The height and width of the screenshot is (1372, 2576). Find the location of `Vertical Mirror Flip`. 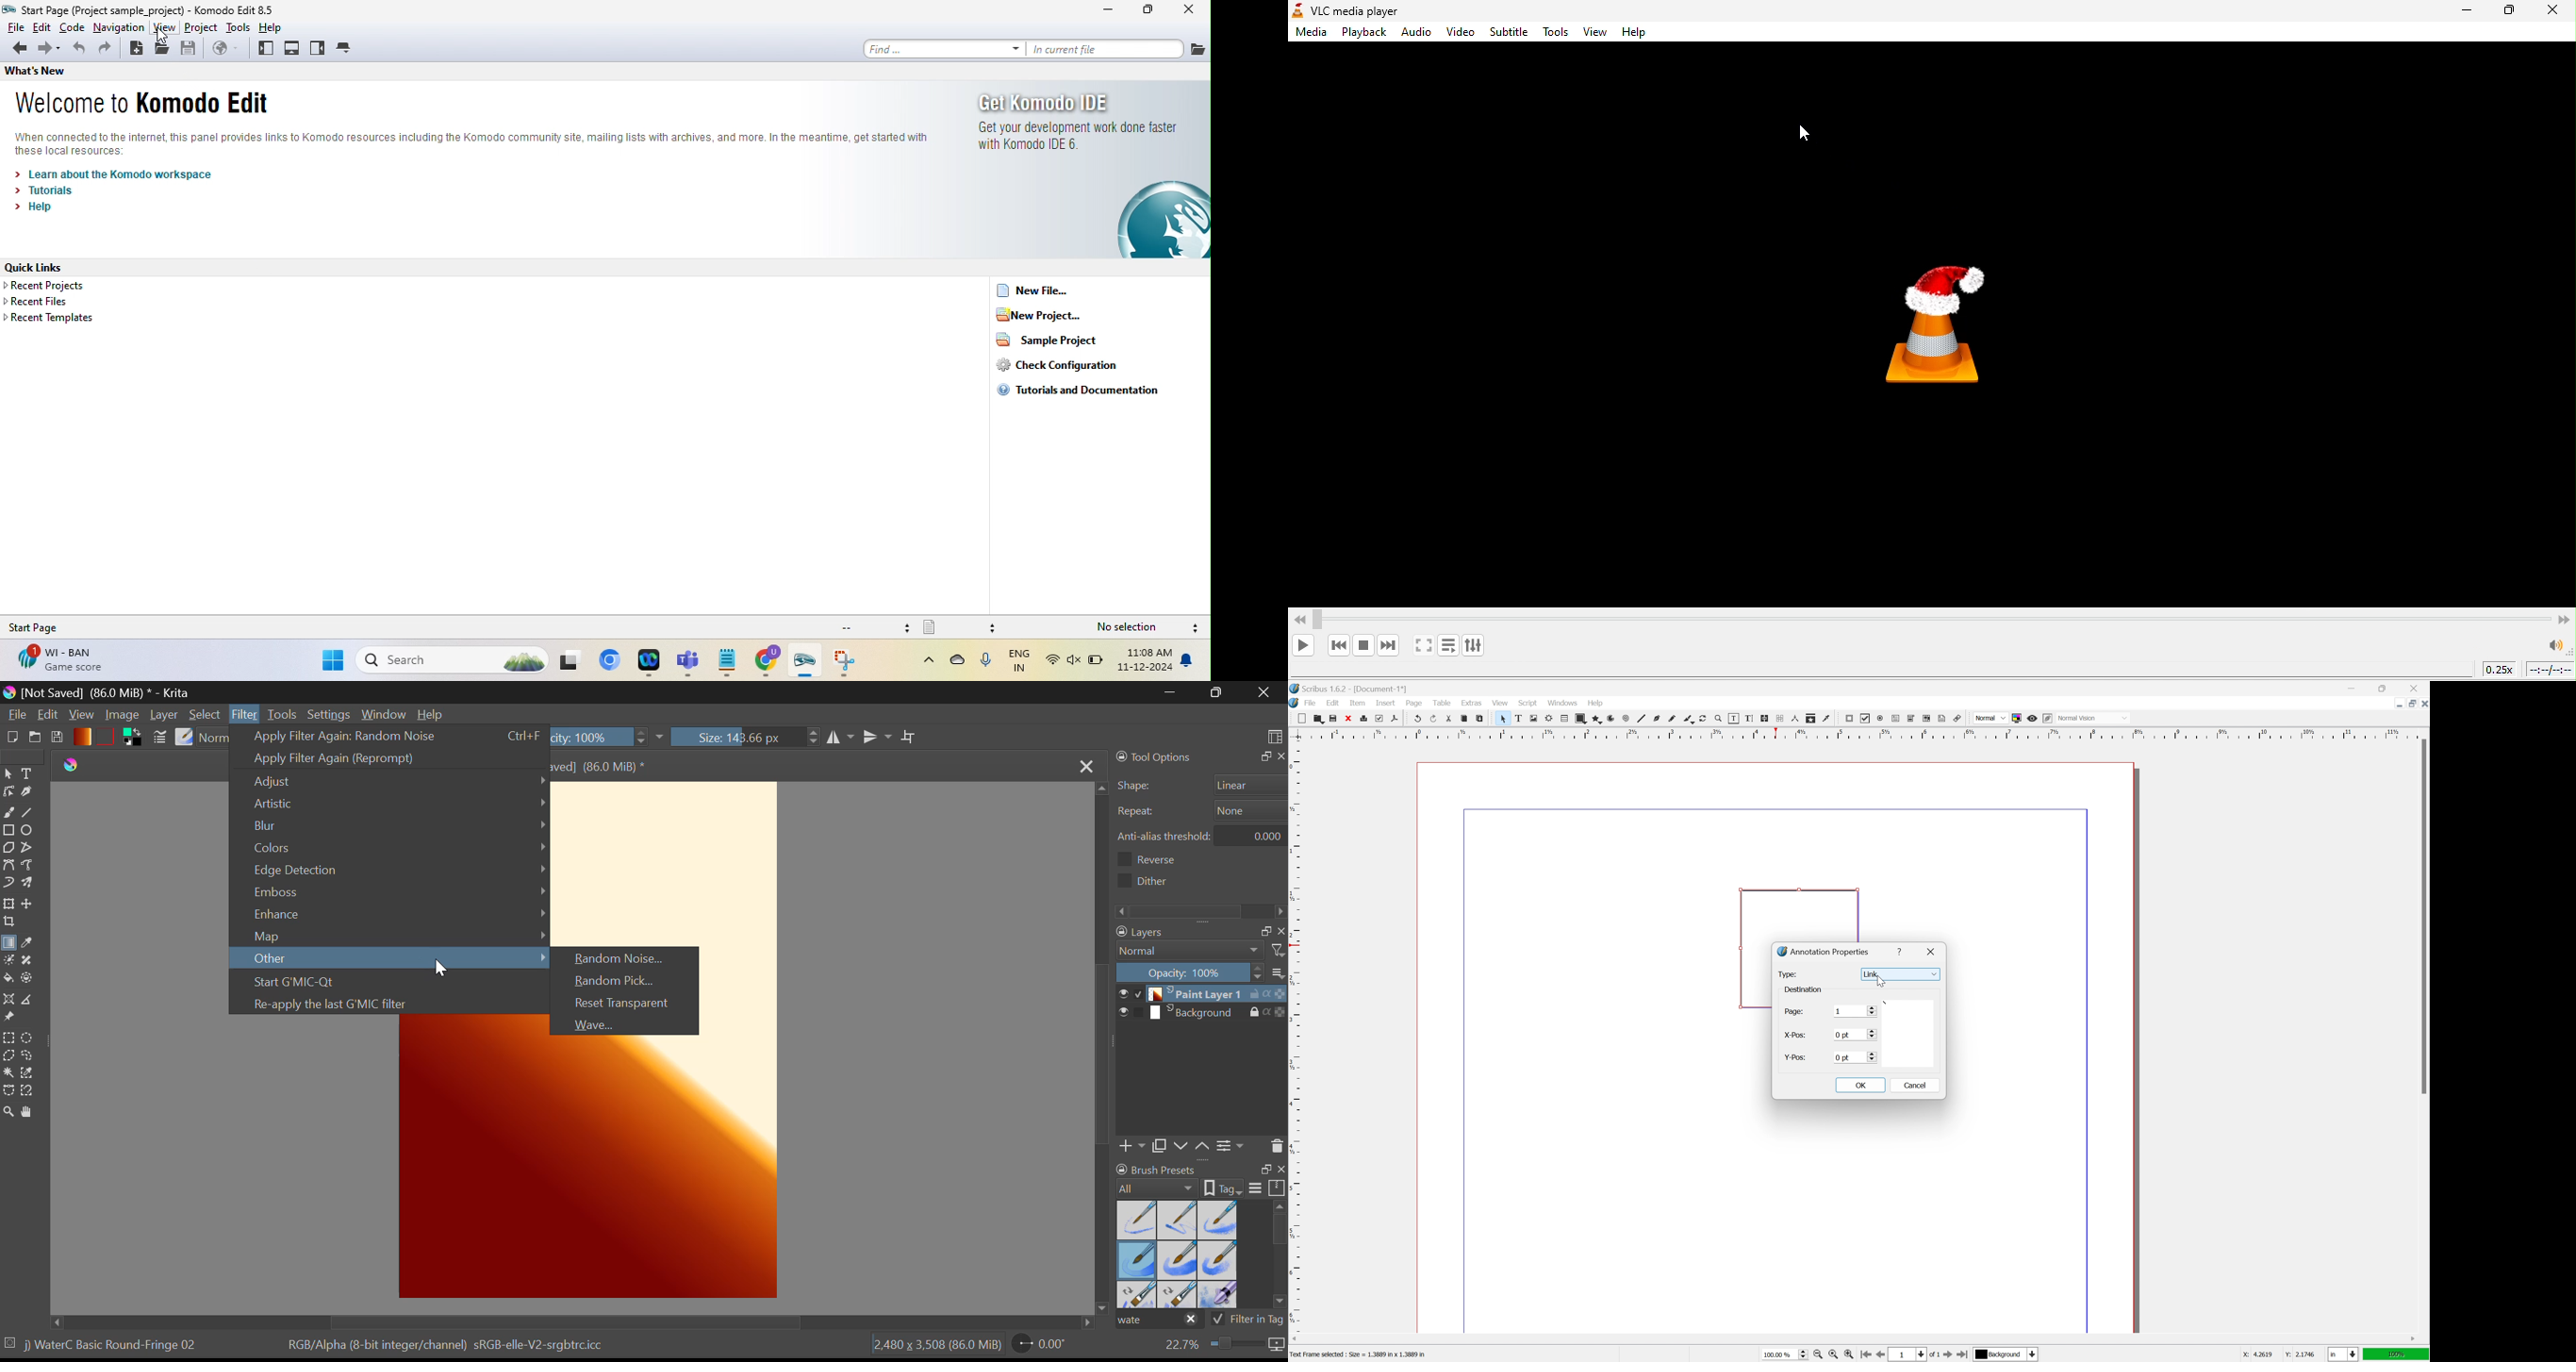

Vertical Mirror Flip is located at coordinates (841, 739).